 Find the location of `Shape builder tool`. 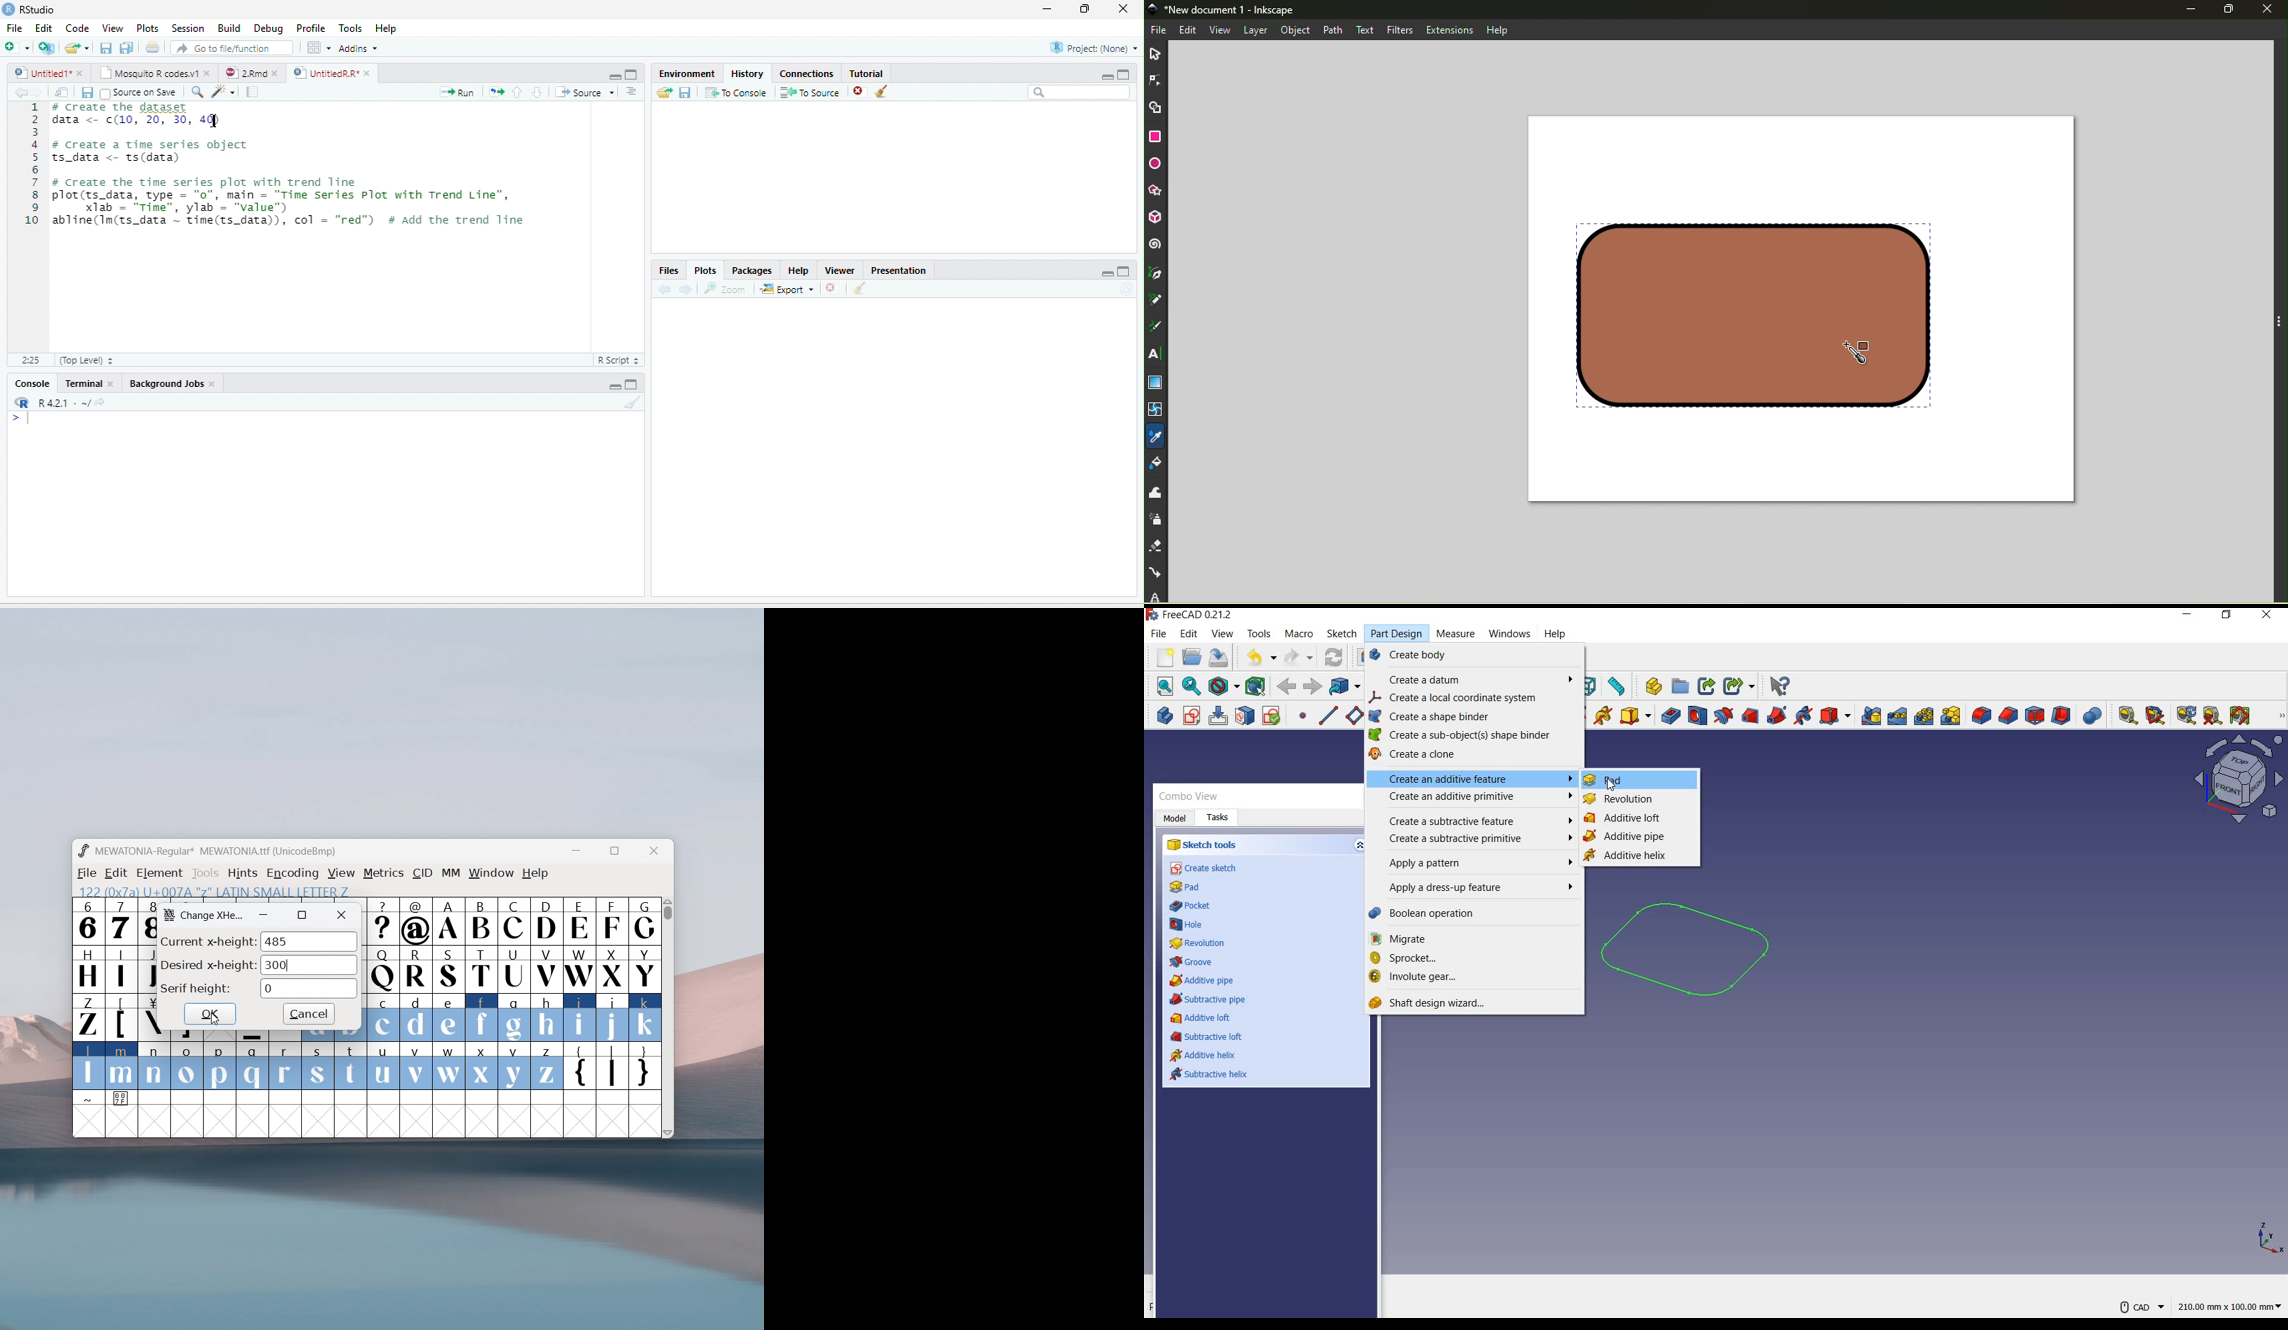

Shape builder tool is located at coordinates (1156, 106).